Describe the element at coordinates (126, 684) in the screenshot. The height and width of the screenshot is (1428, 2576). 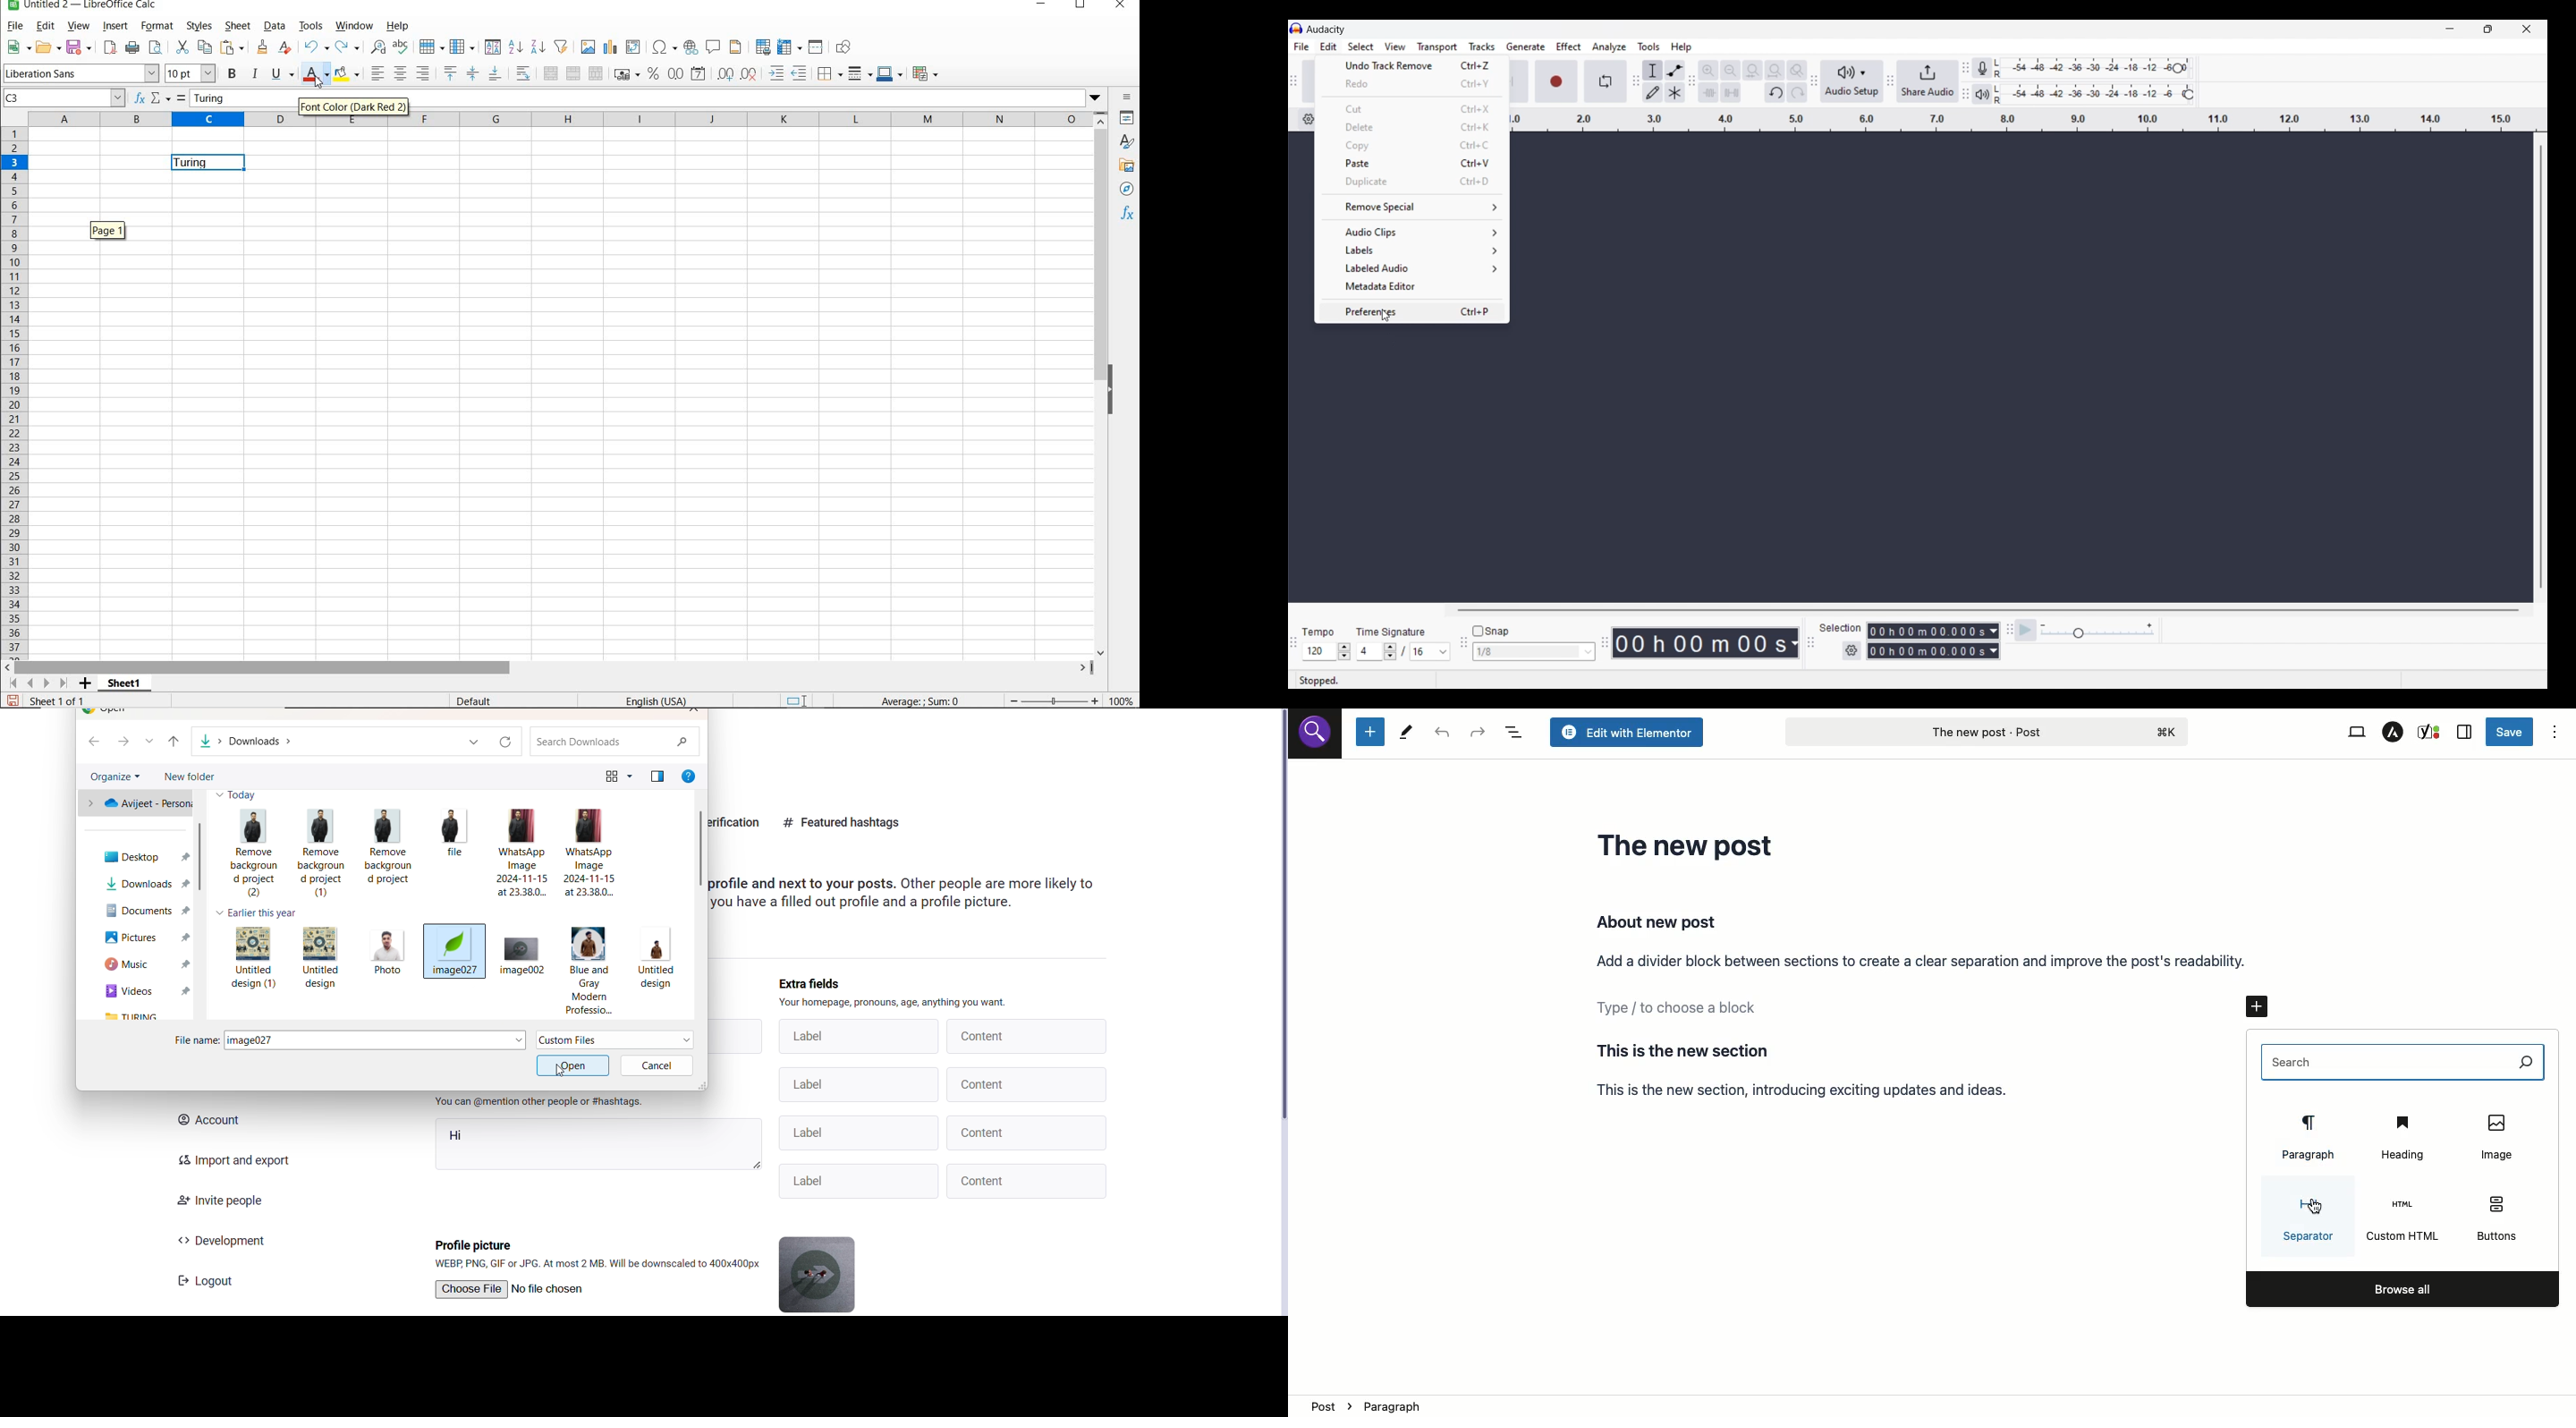
I see `SHEET 1` at that location.